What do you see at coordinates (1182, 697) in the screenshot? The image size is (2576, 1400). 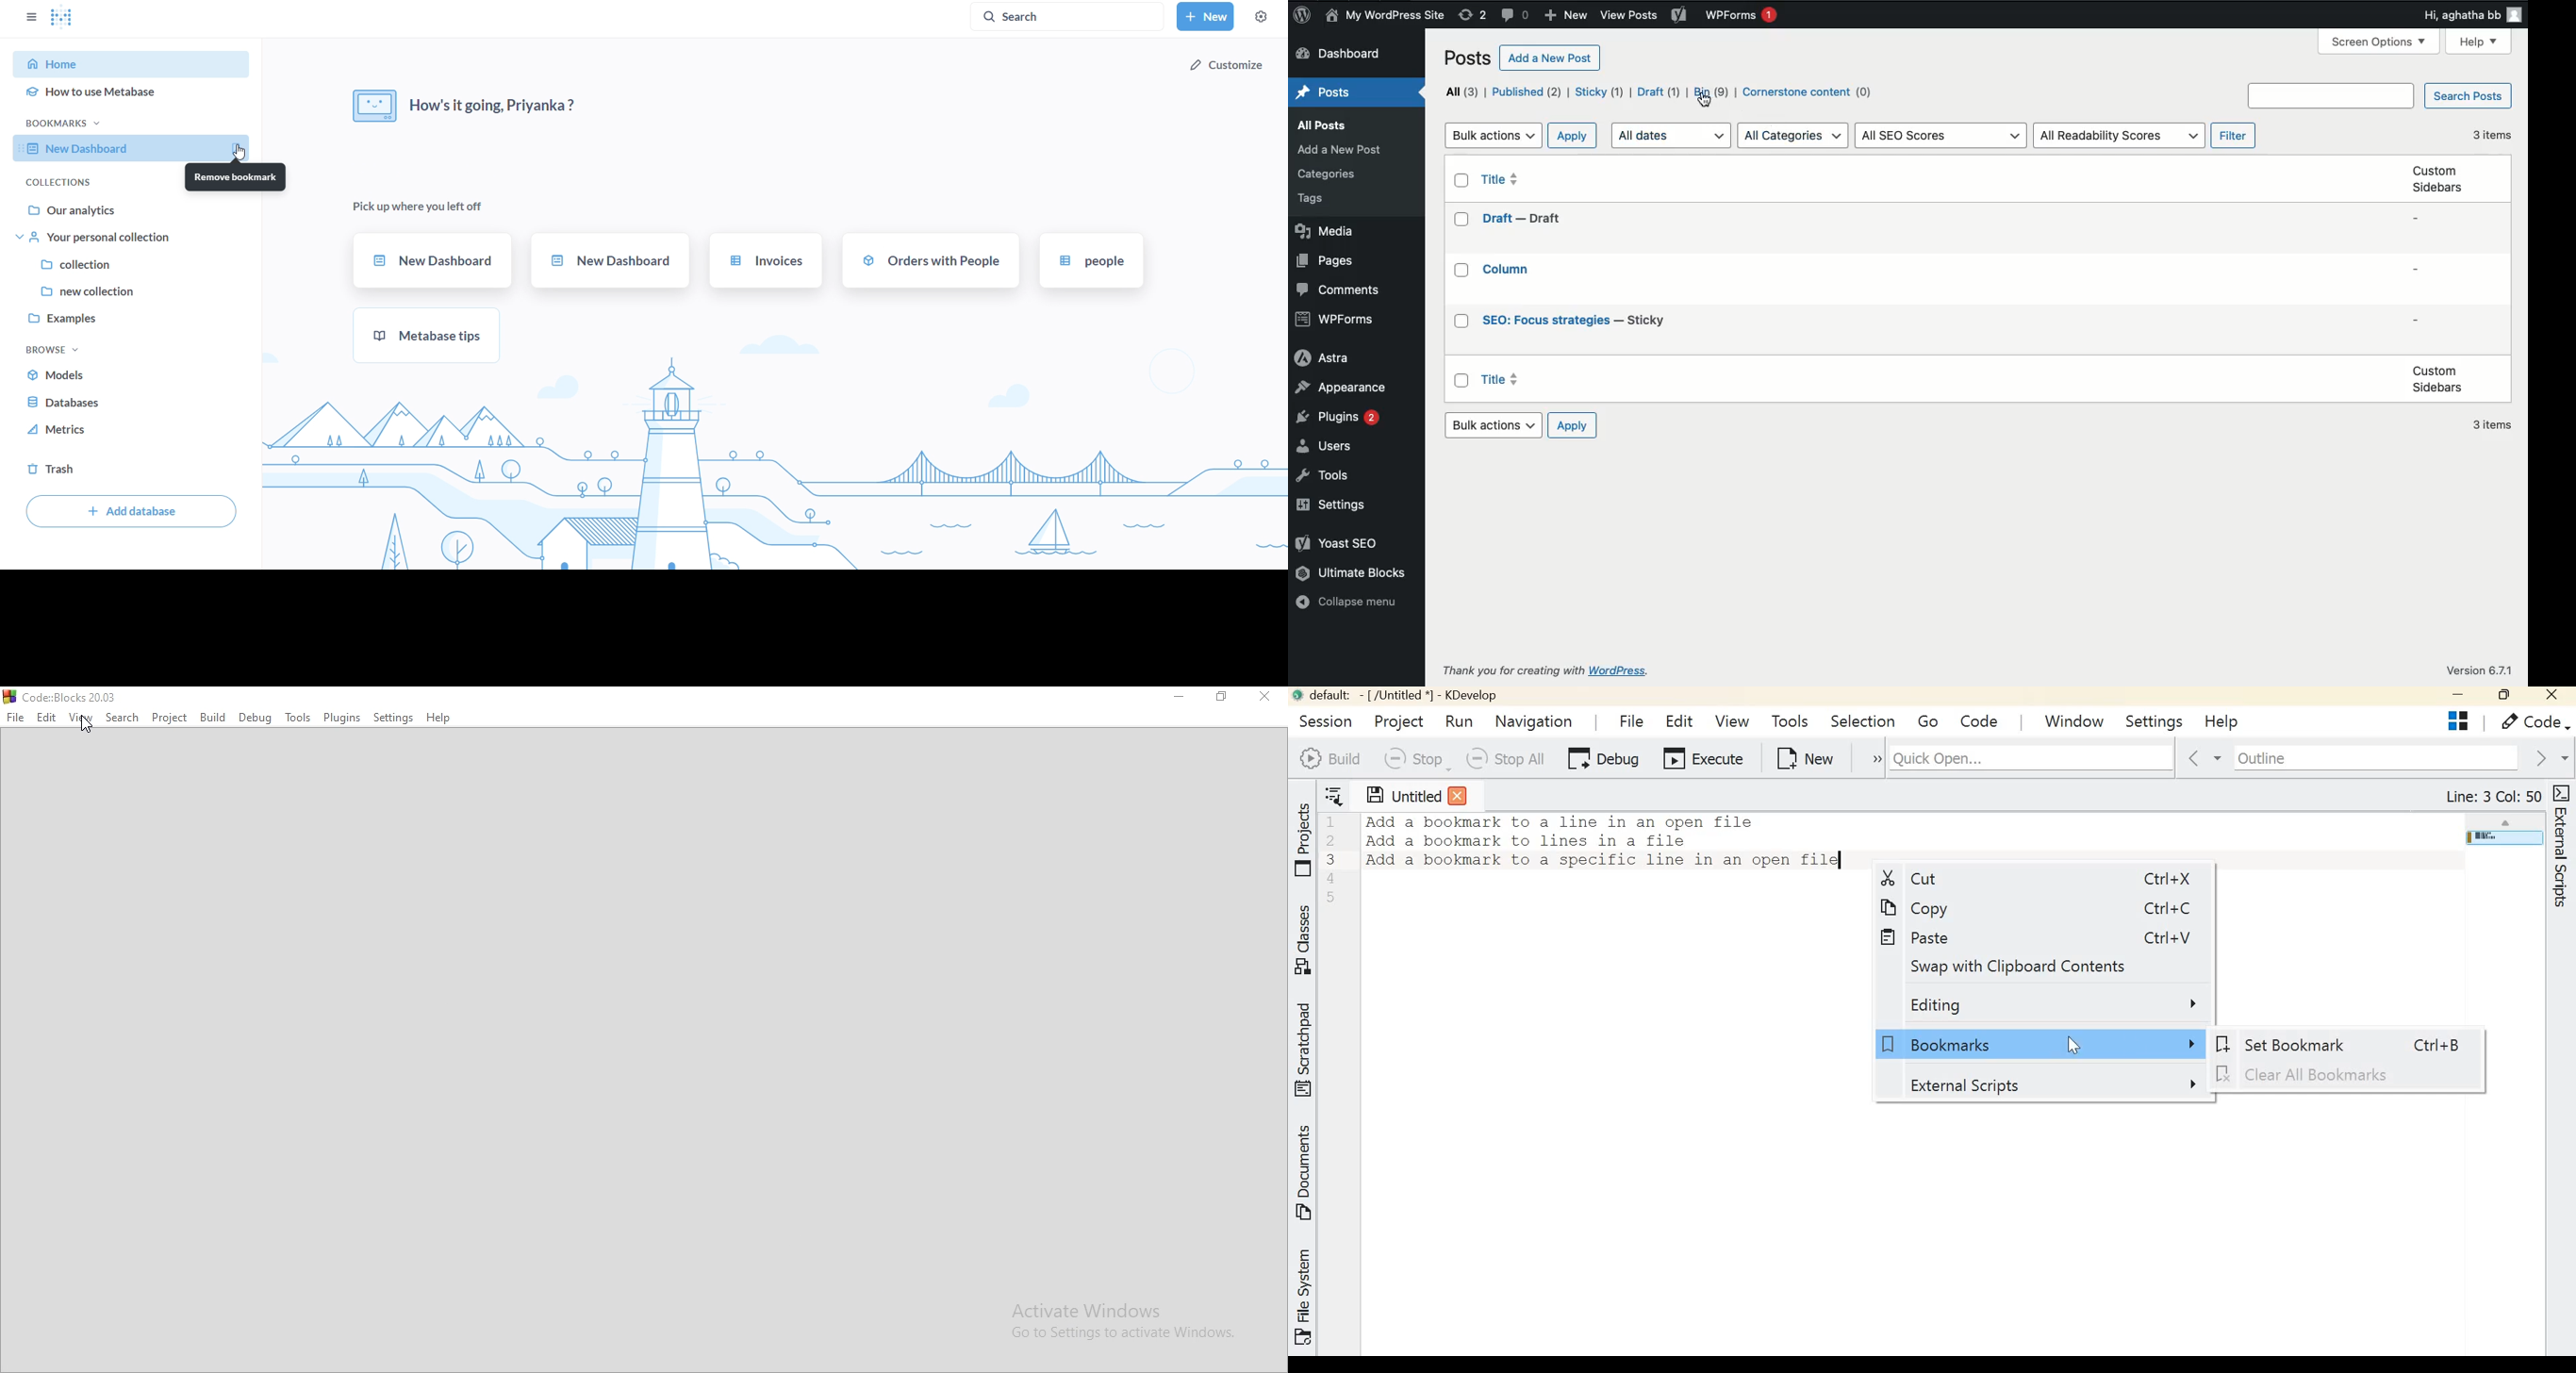 I see `Minimise` at bounding box center [1182, 697].